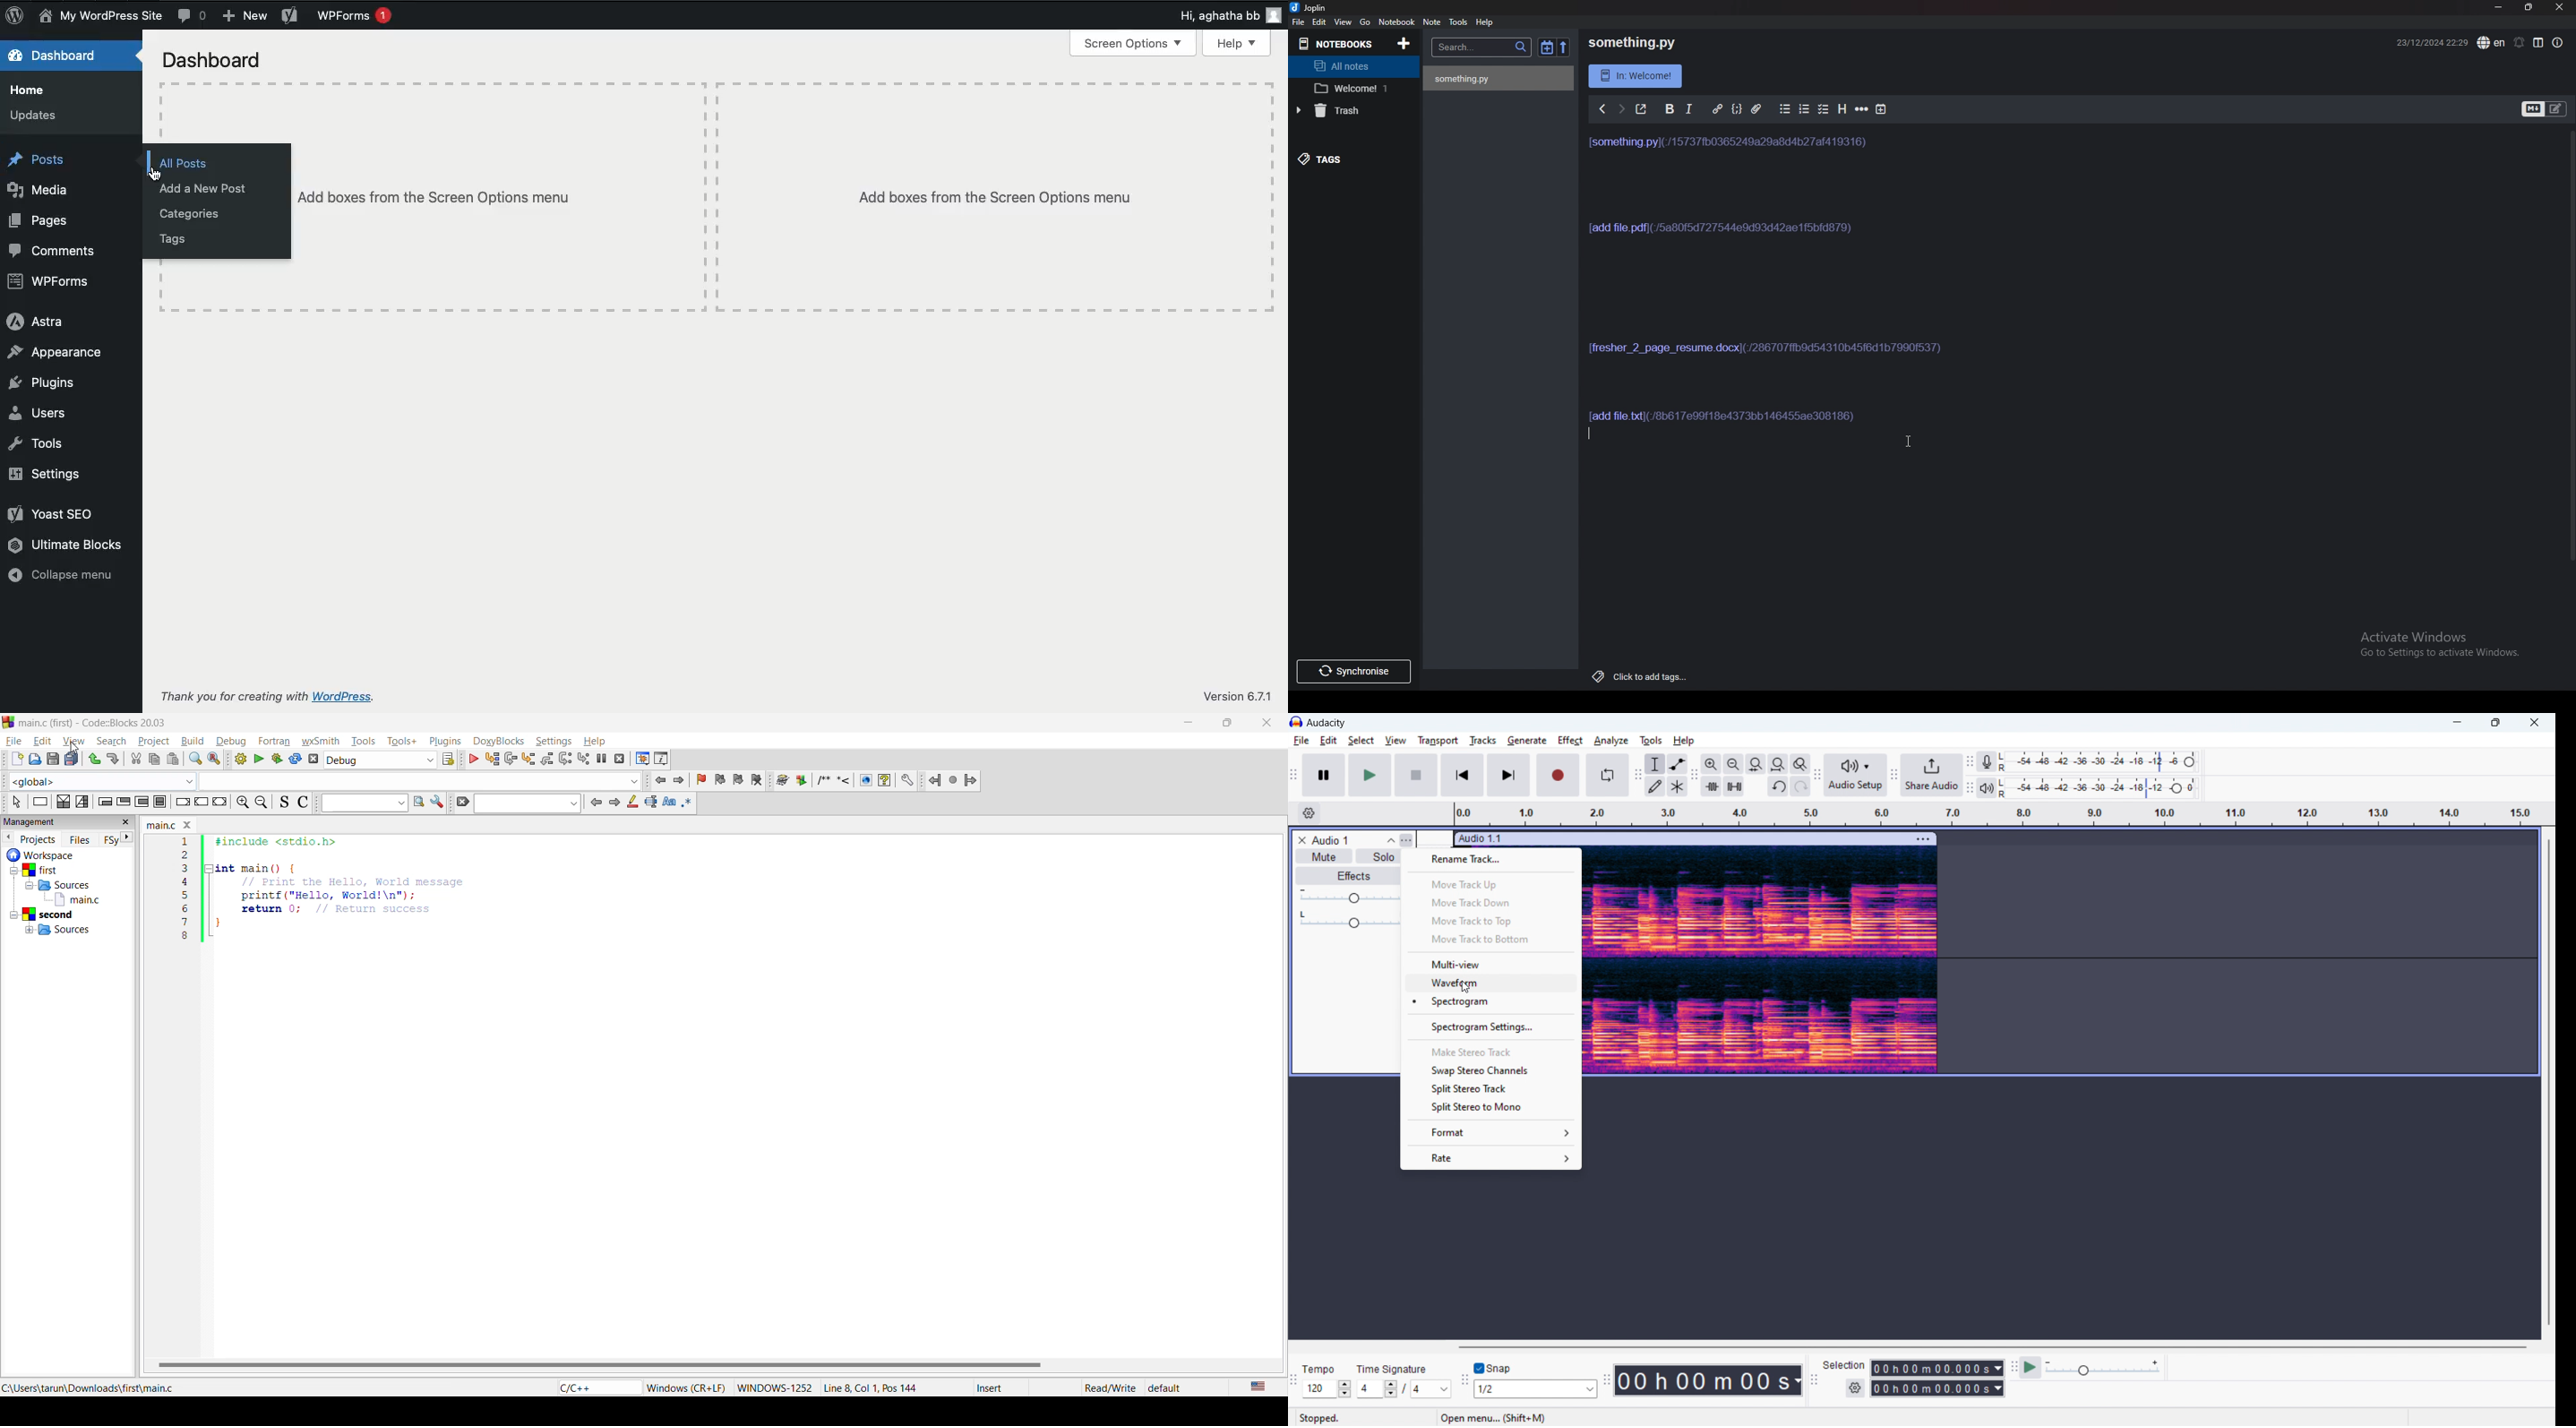  Describe the element at coordinates (126, 837) in the screenshot. I see `next` at that location.